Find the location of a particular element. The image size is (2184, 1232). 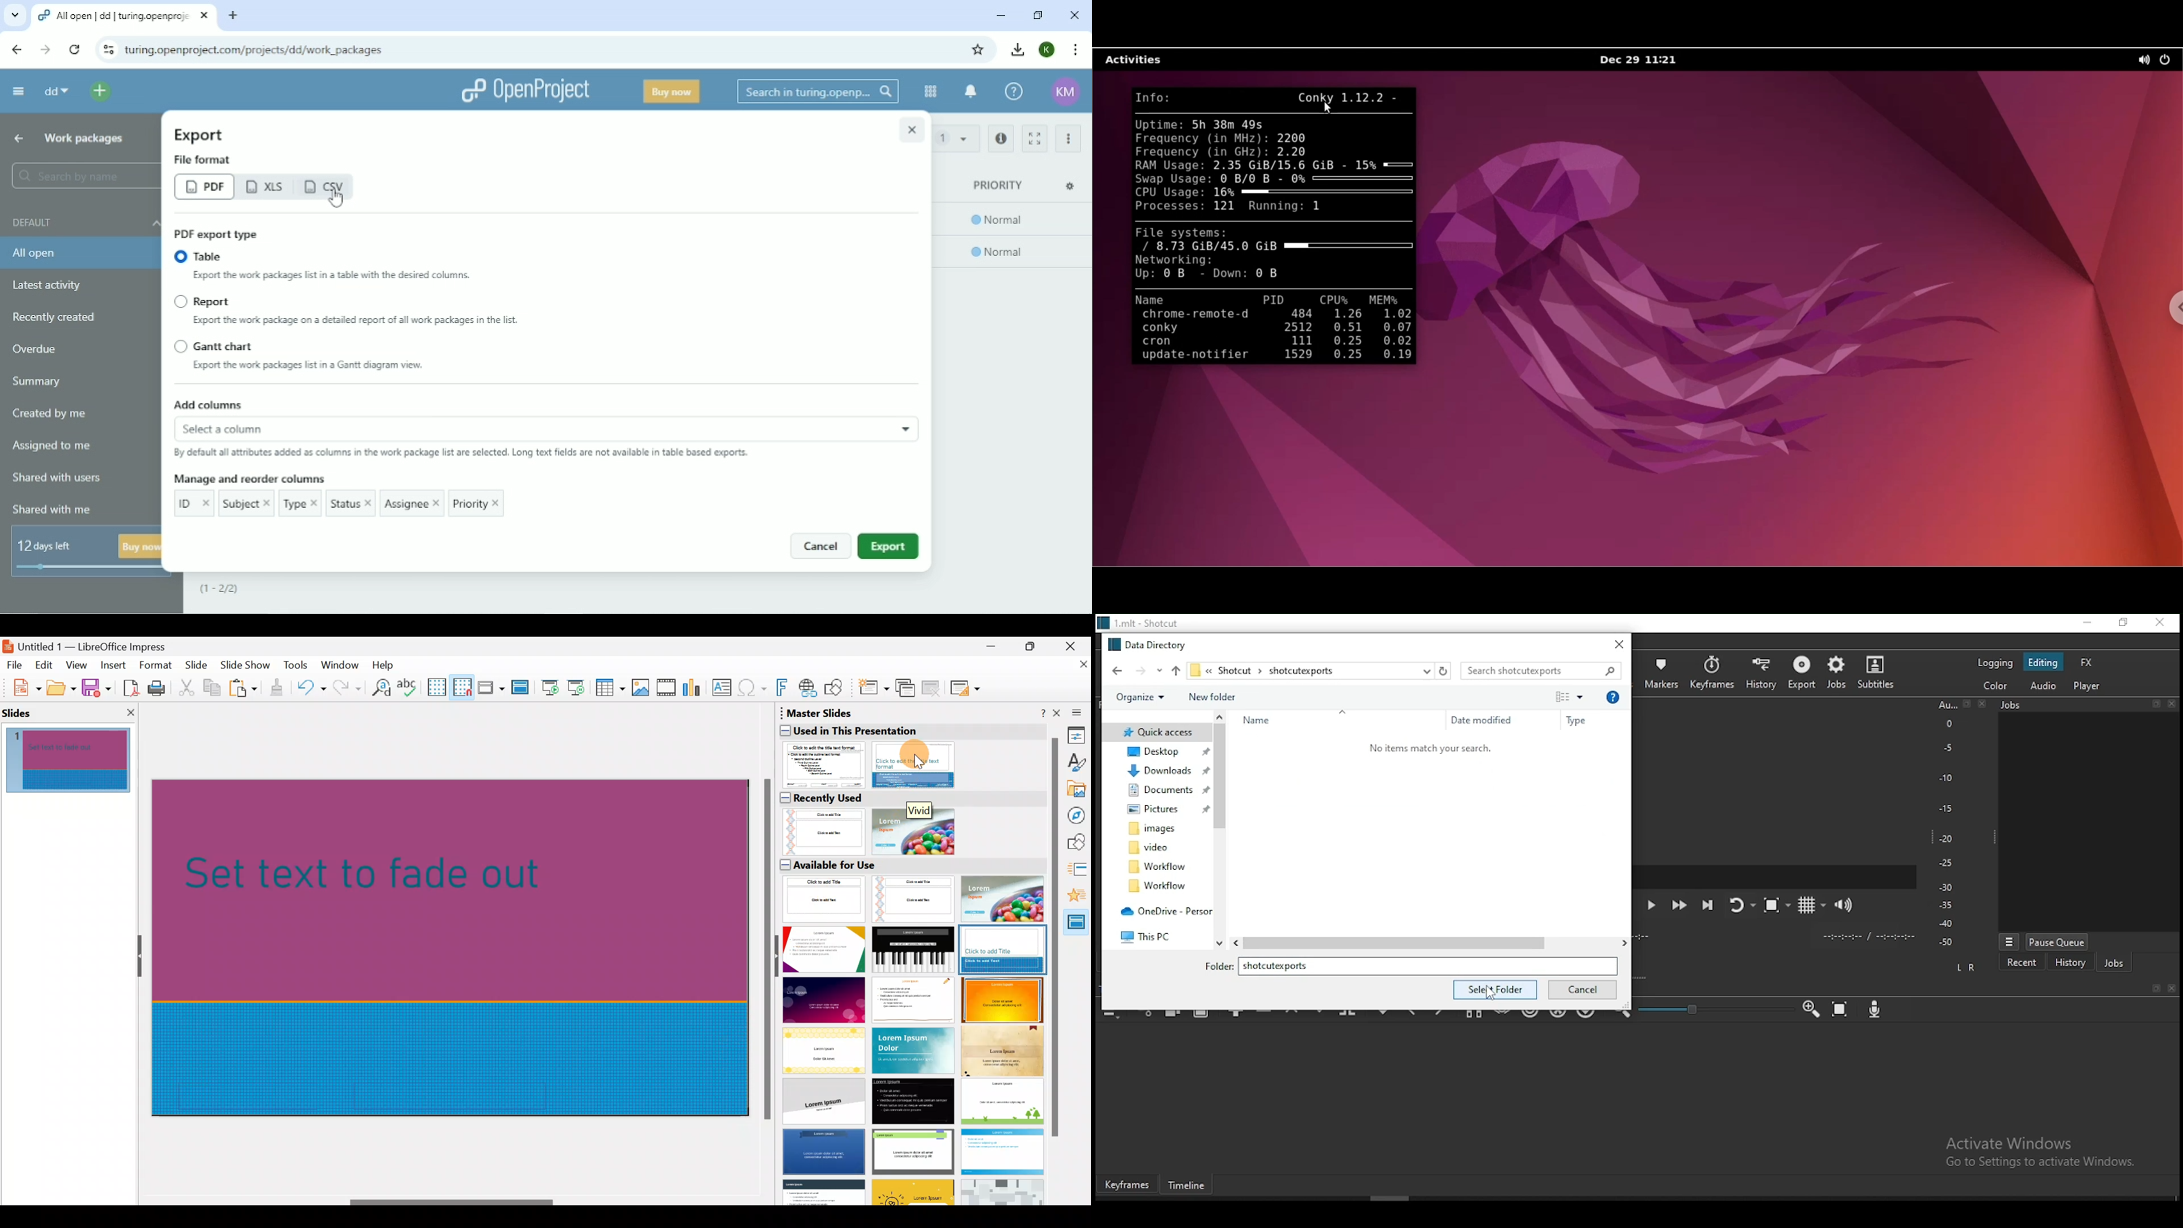

Buy now is located at coordinates (673, 91).